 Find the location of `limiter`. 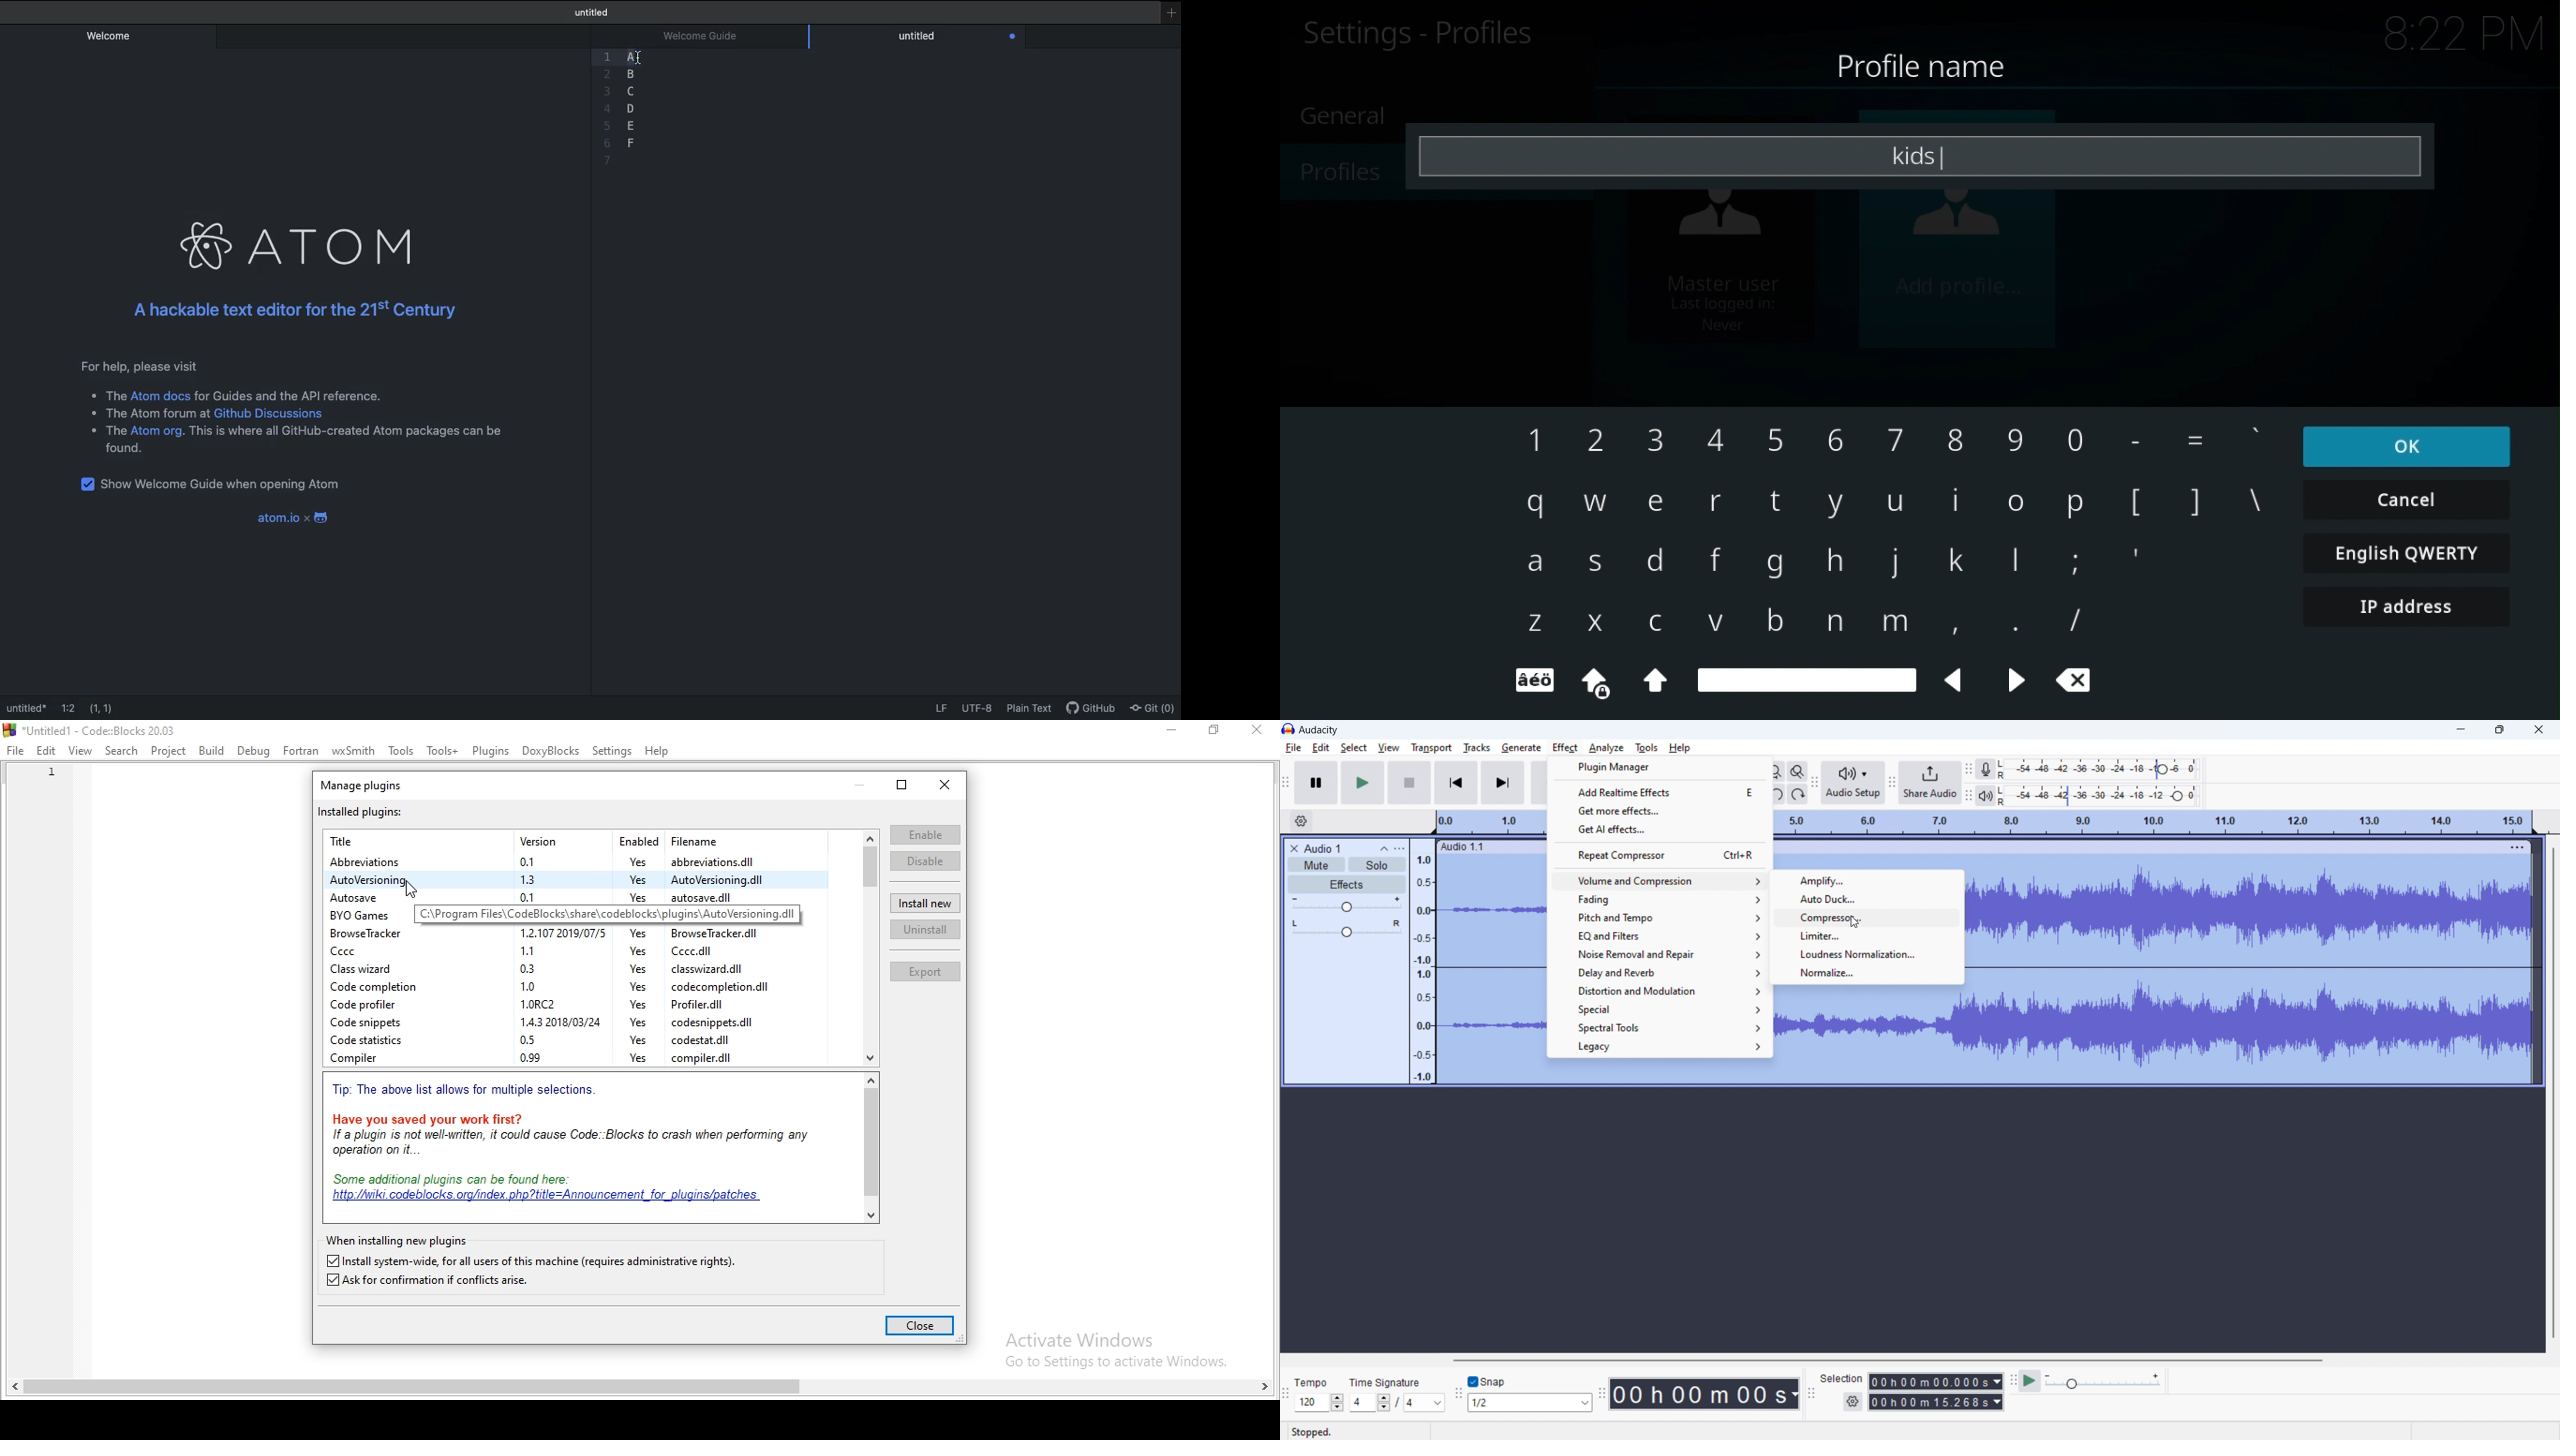

limiter is located at coordinates (1867, 935).